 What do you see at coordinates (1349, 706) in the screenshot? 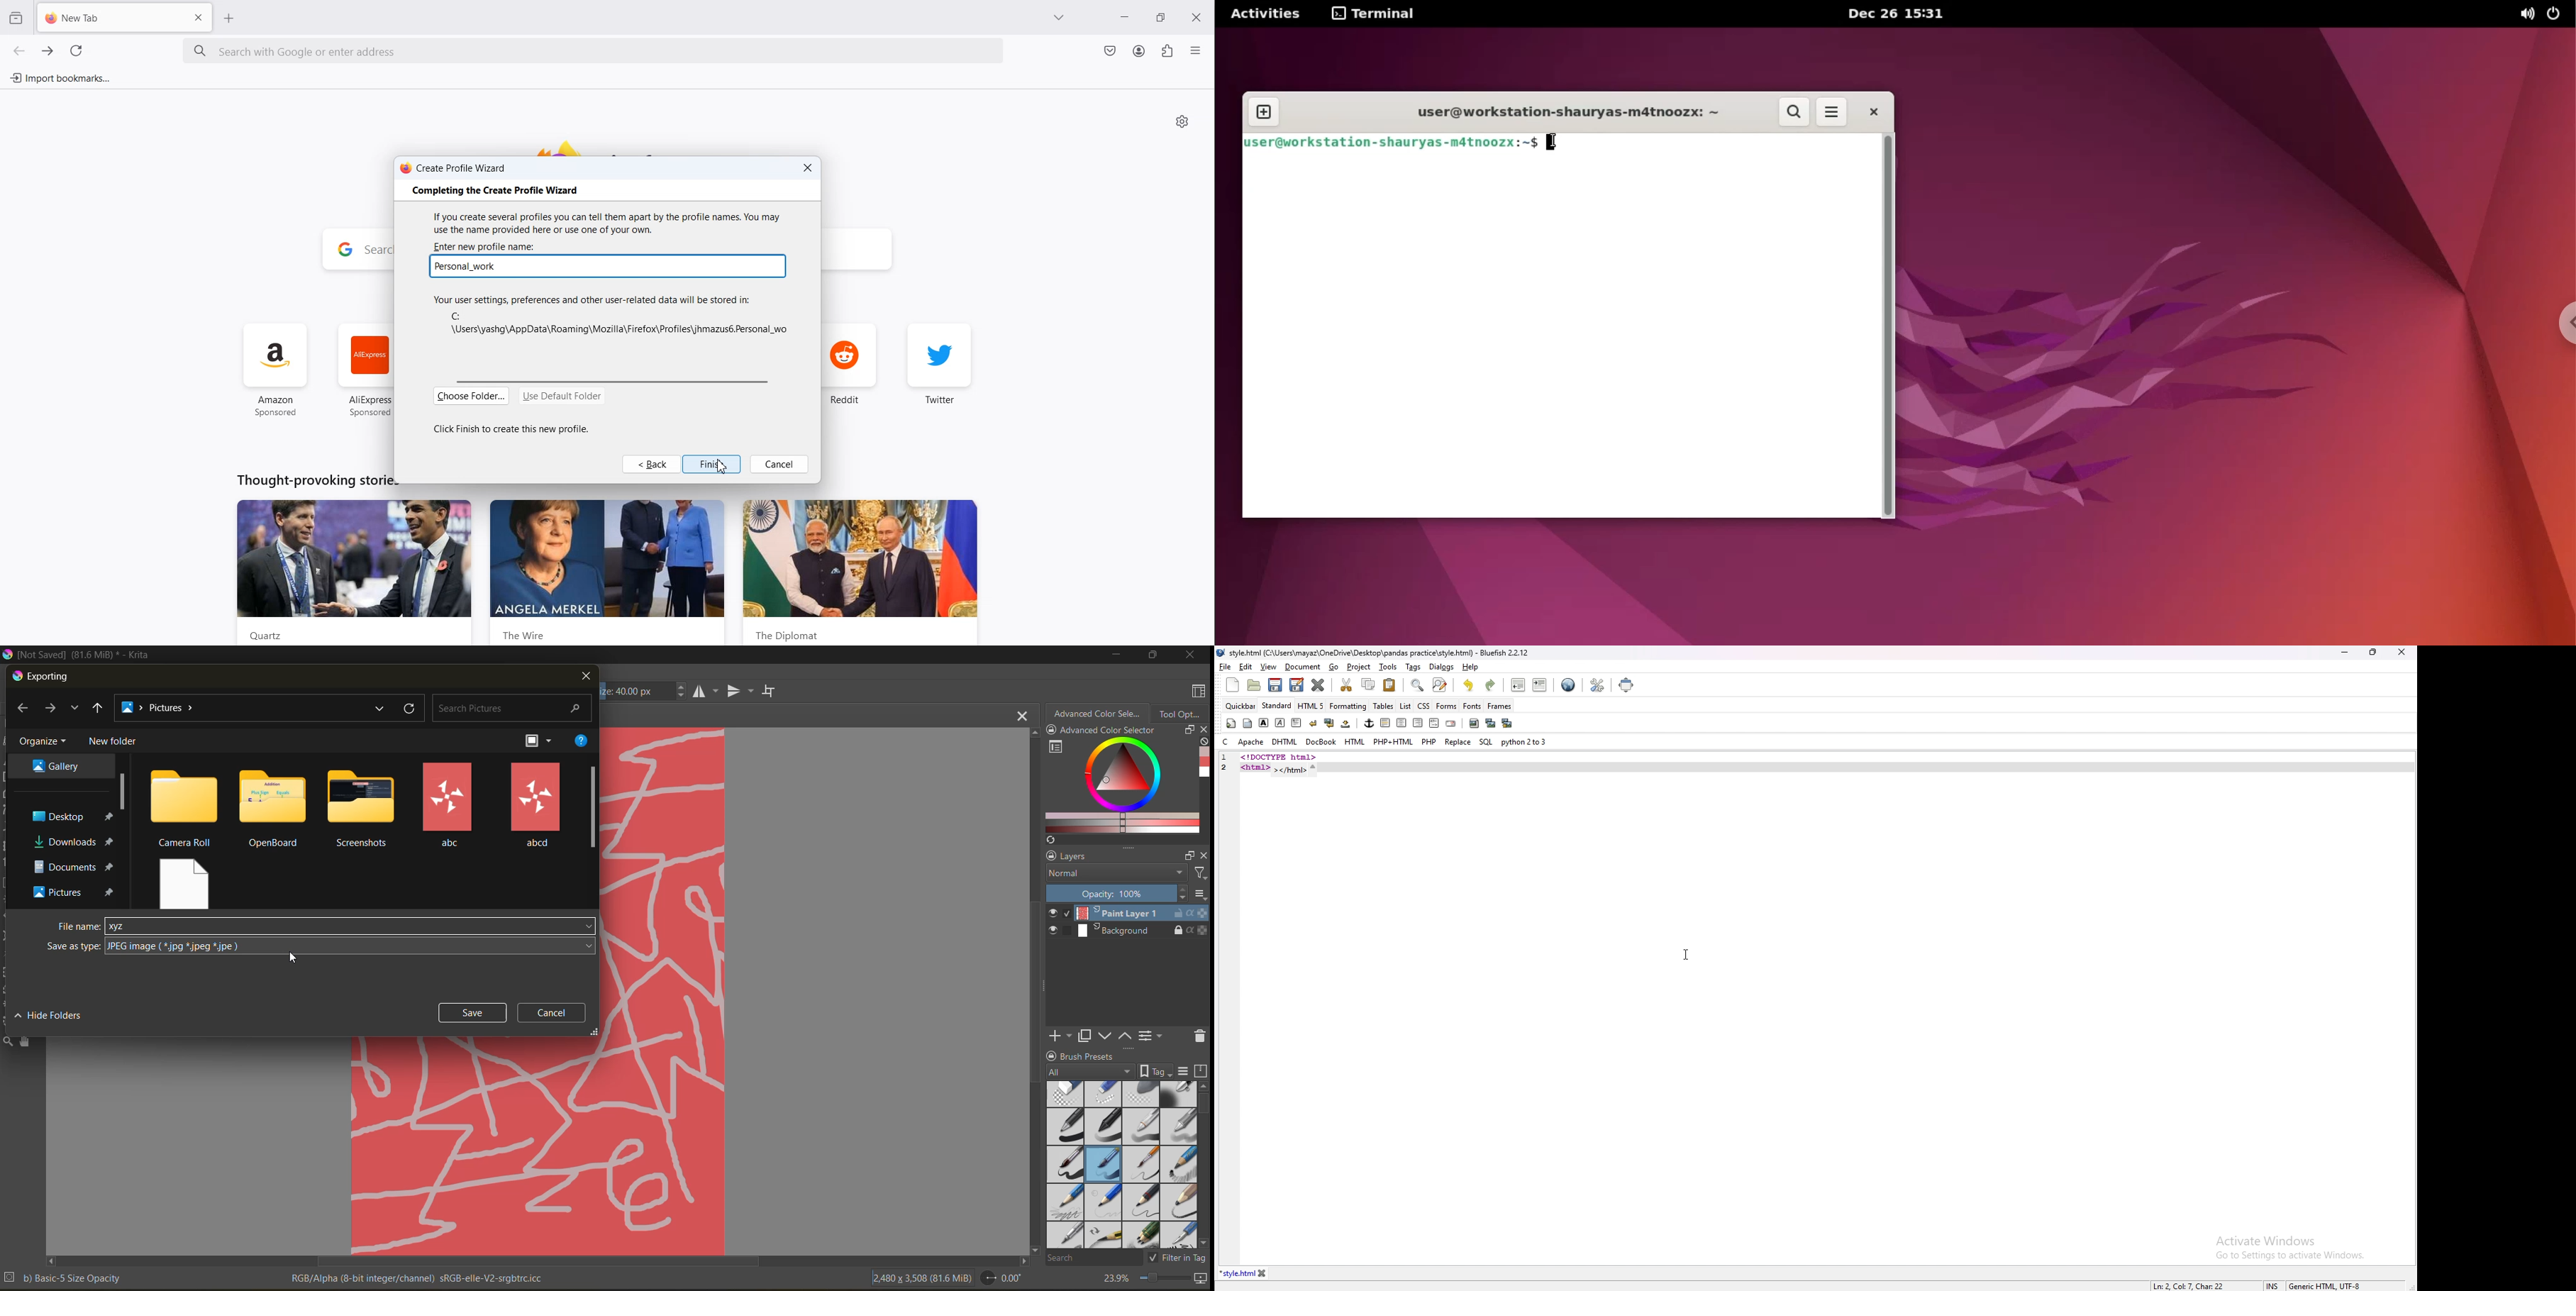
I see `formatting` at bounding box center [1349, 706].